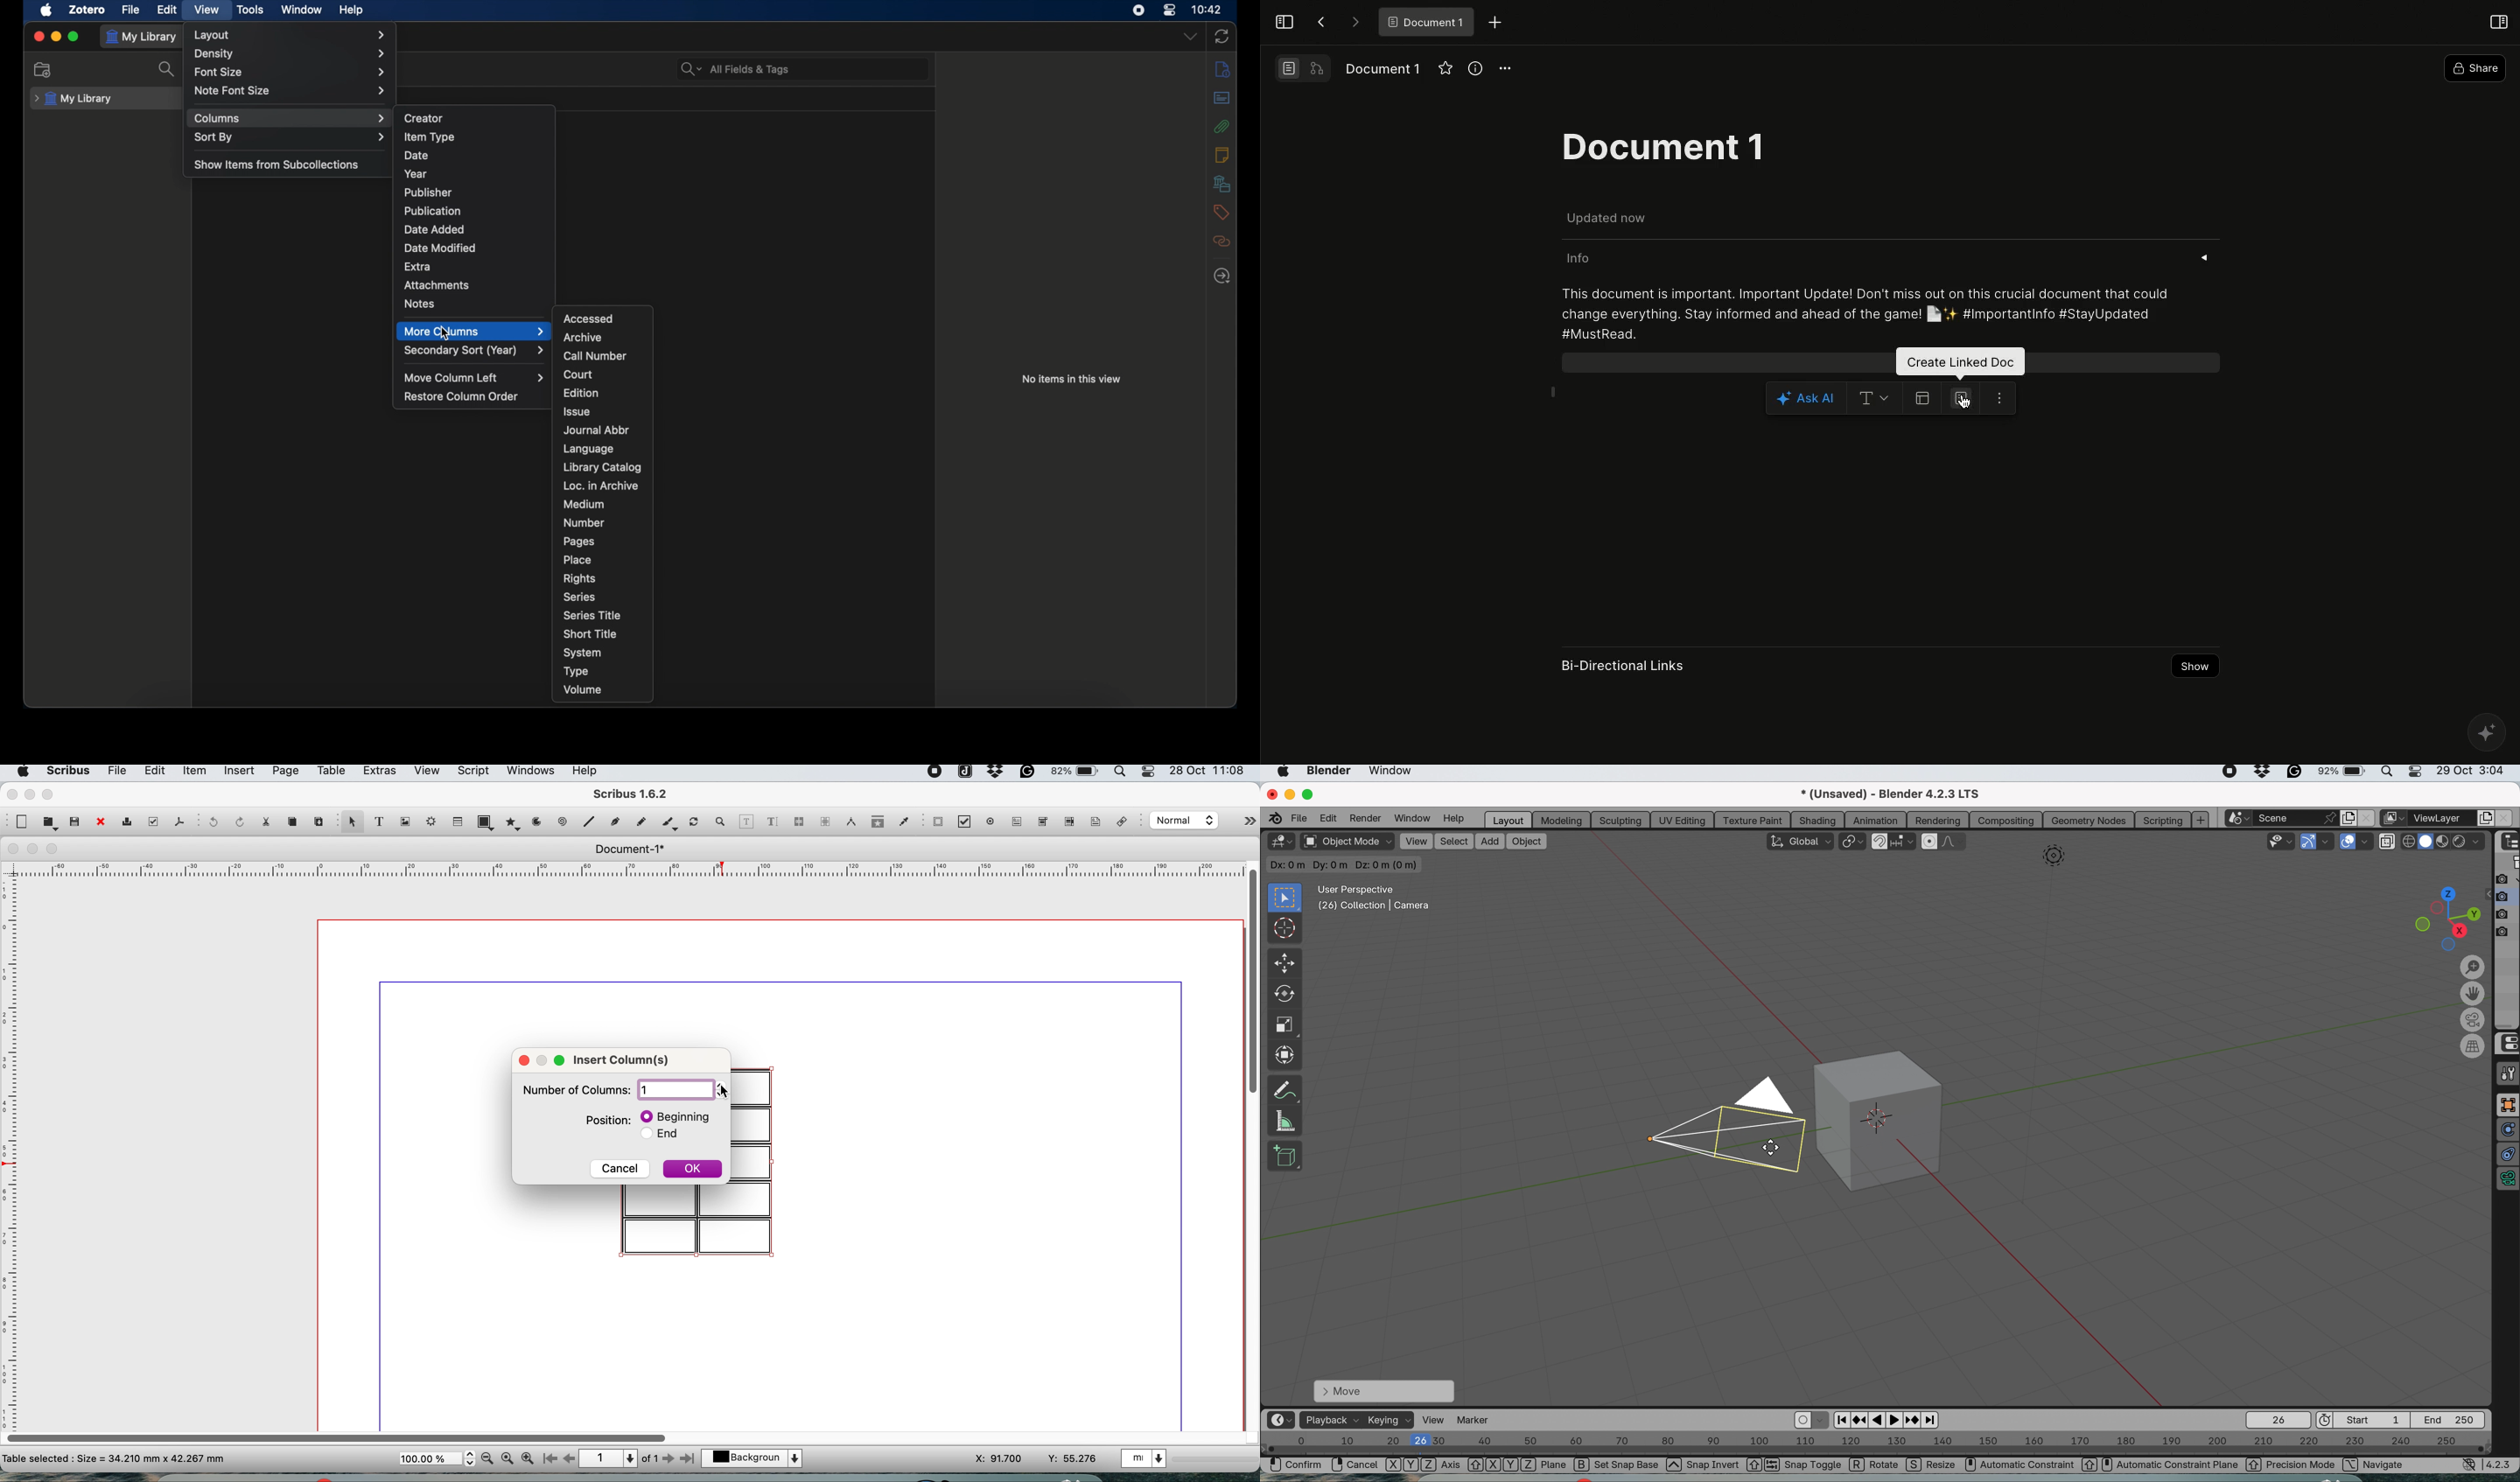  I want to click on pdf check button, so click(968, 822).